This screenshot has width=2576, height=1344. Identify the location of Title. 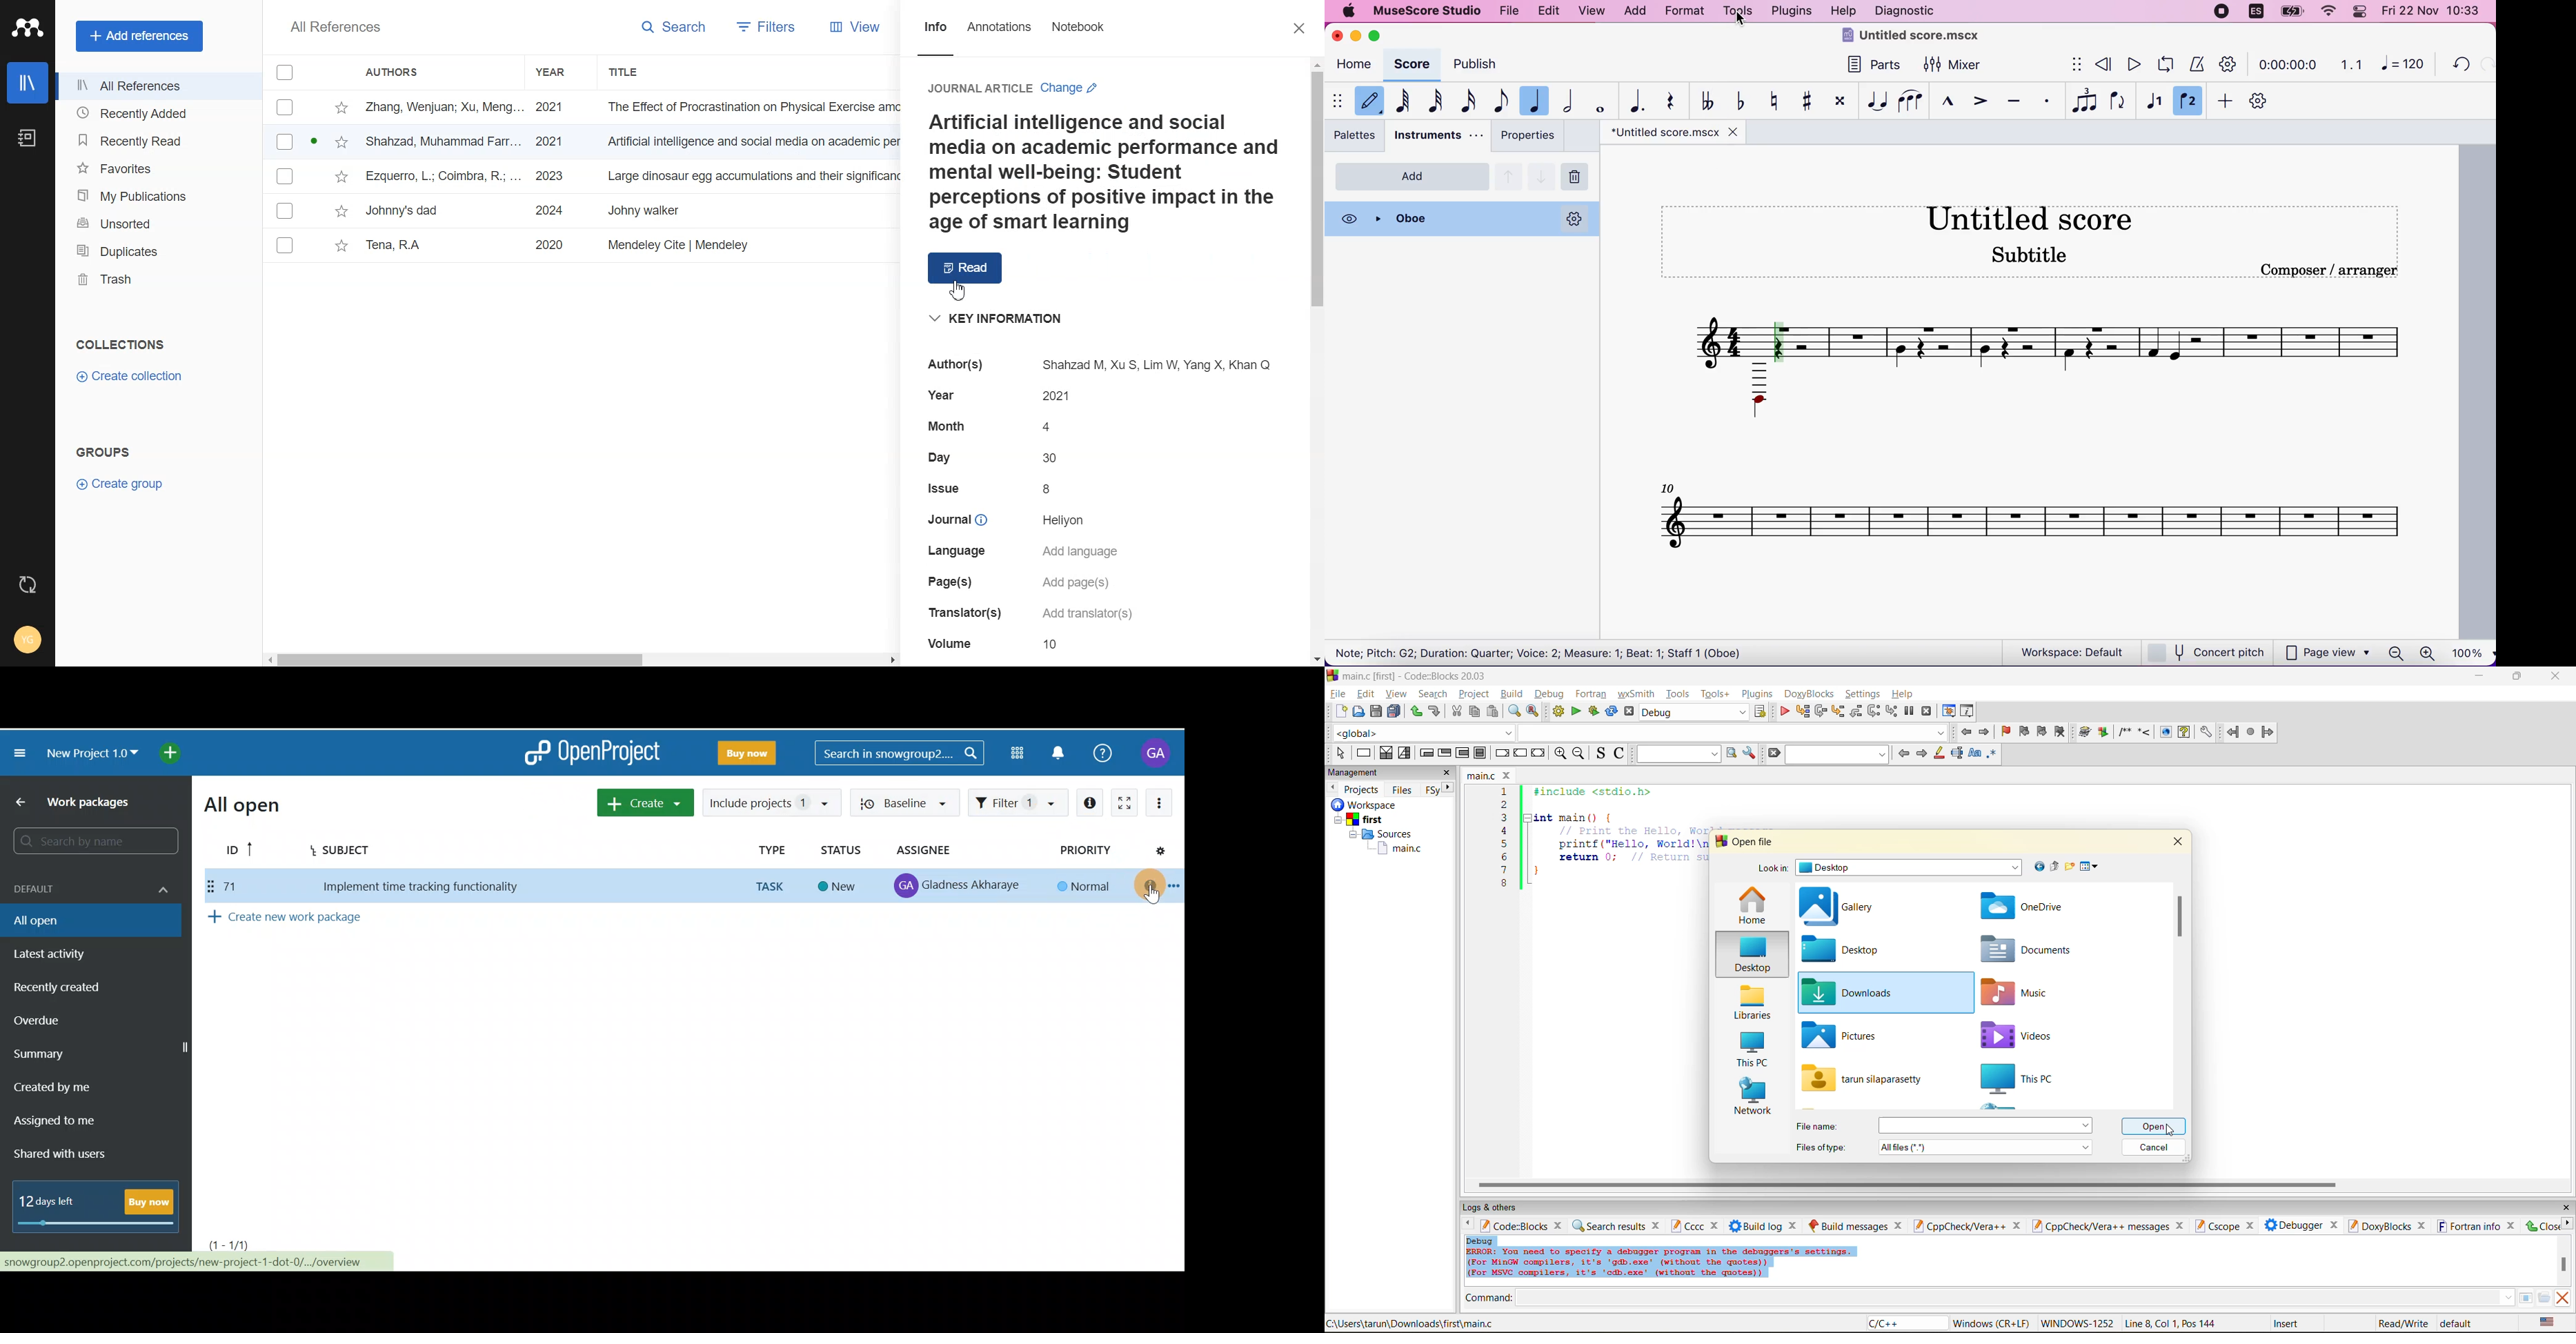
(639, 72).